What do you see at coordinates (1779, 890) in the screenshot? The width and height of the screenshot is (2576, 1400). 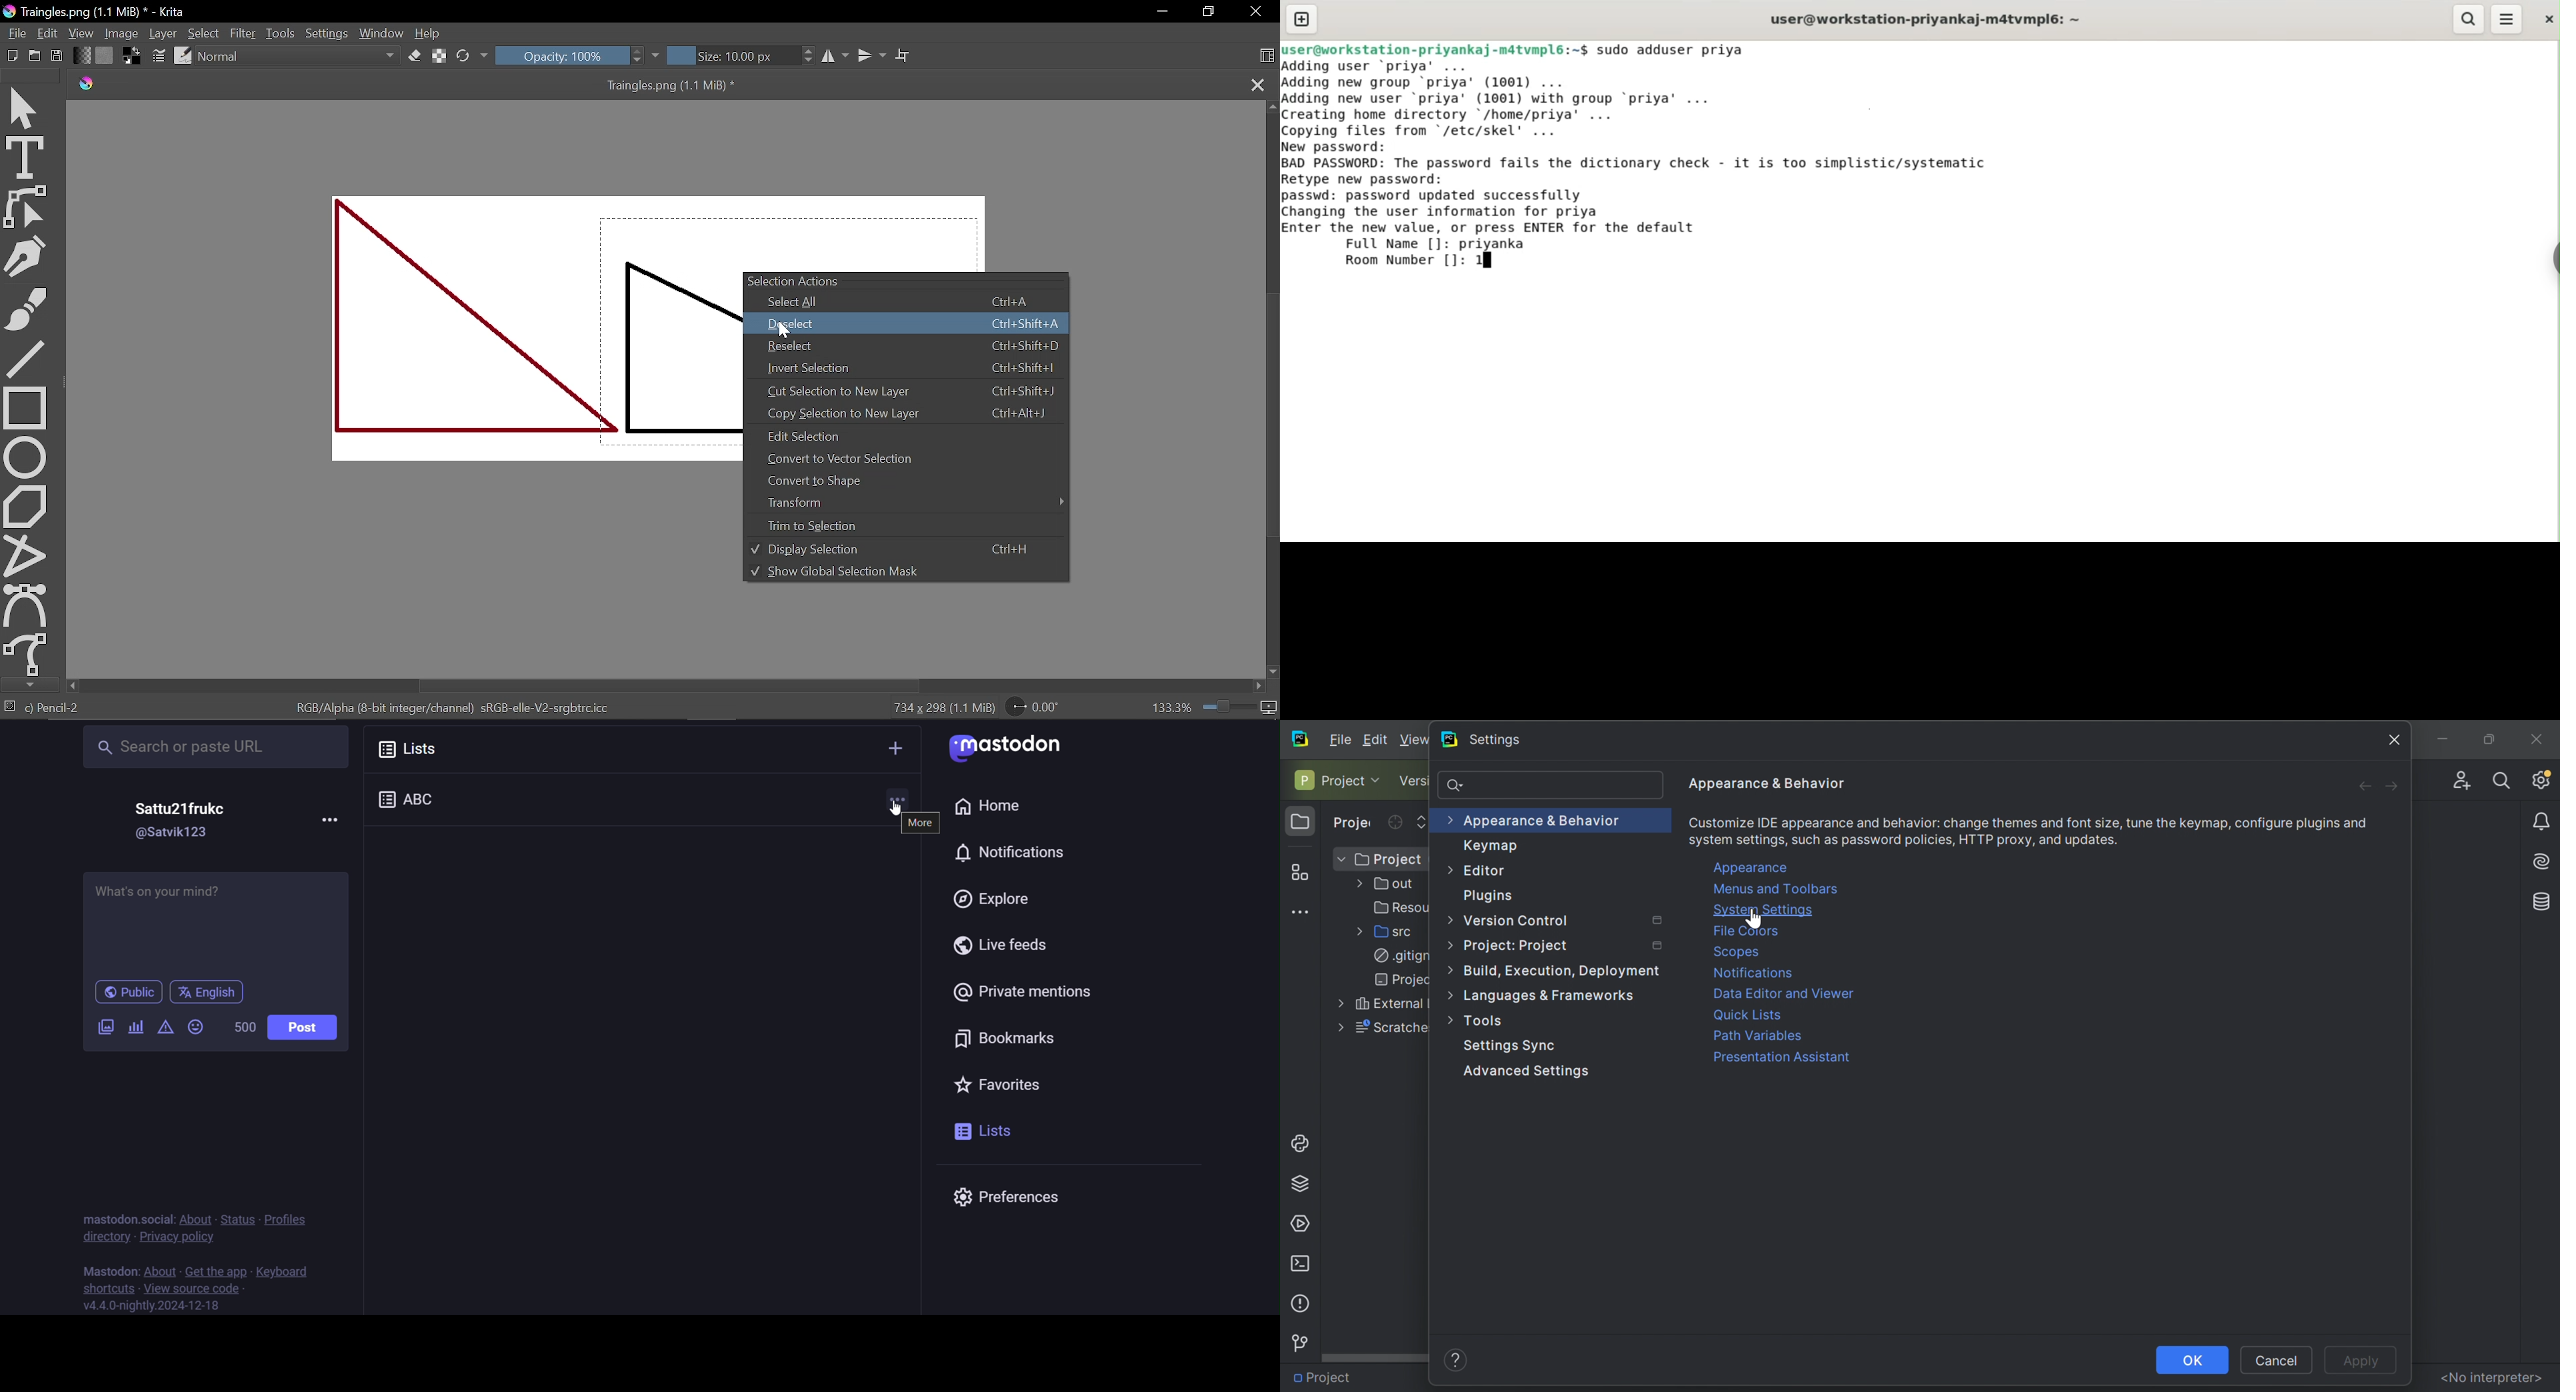 I see `Menus and toolbars` at bounding box center [1779, 890].